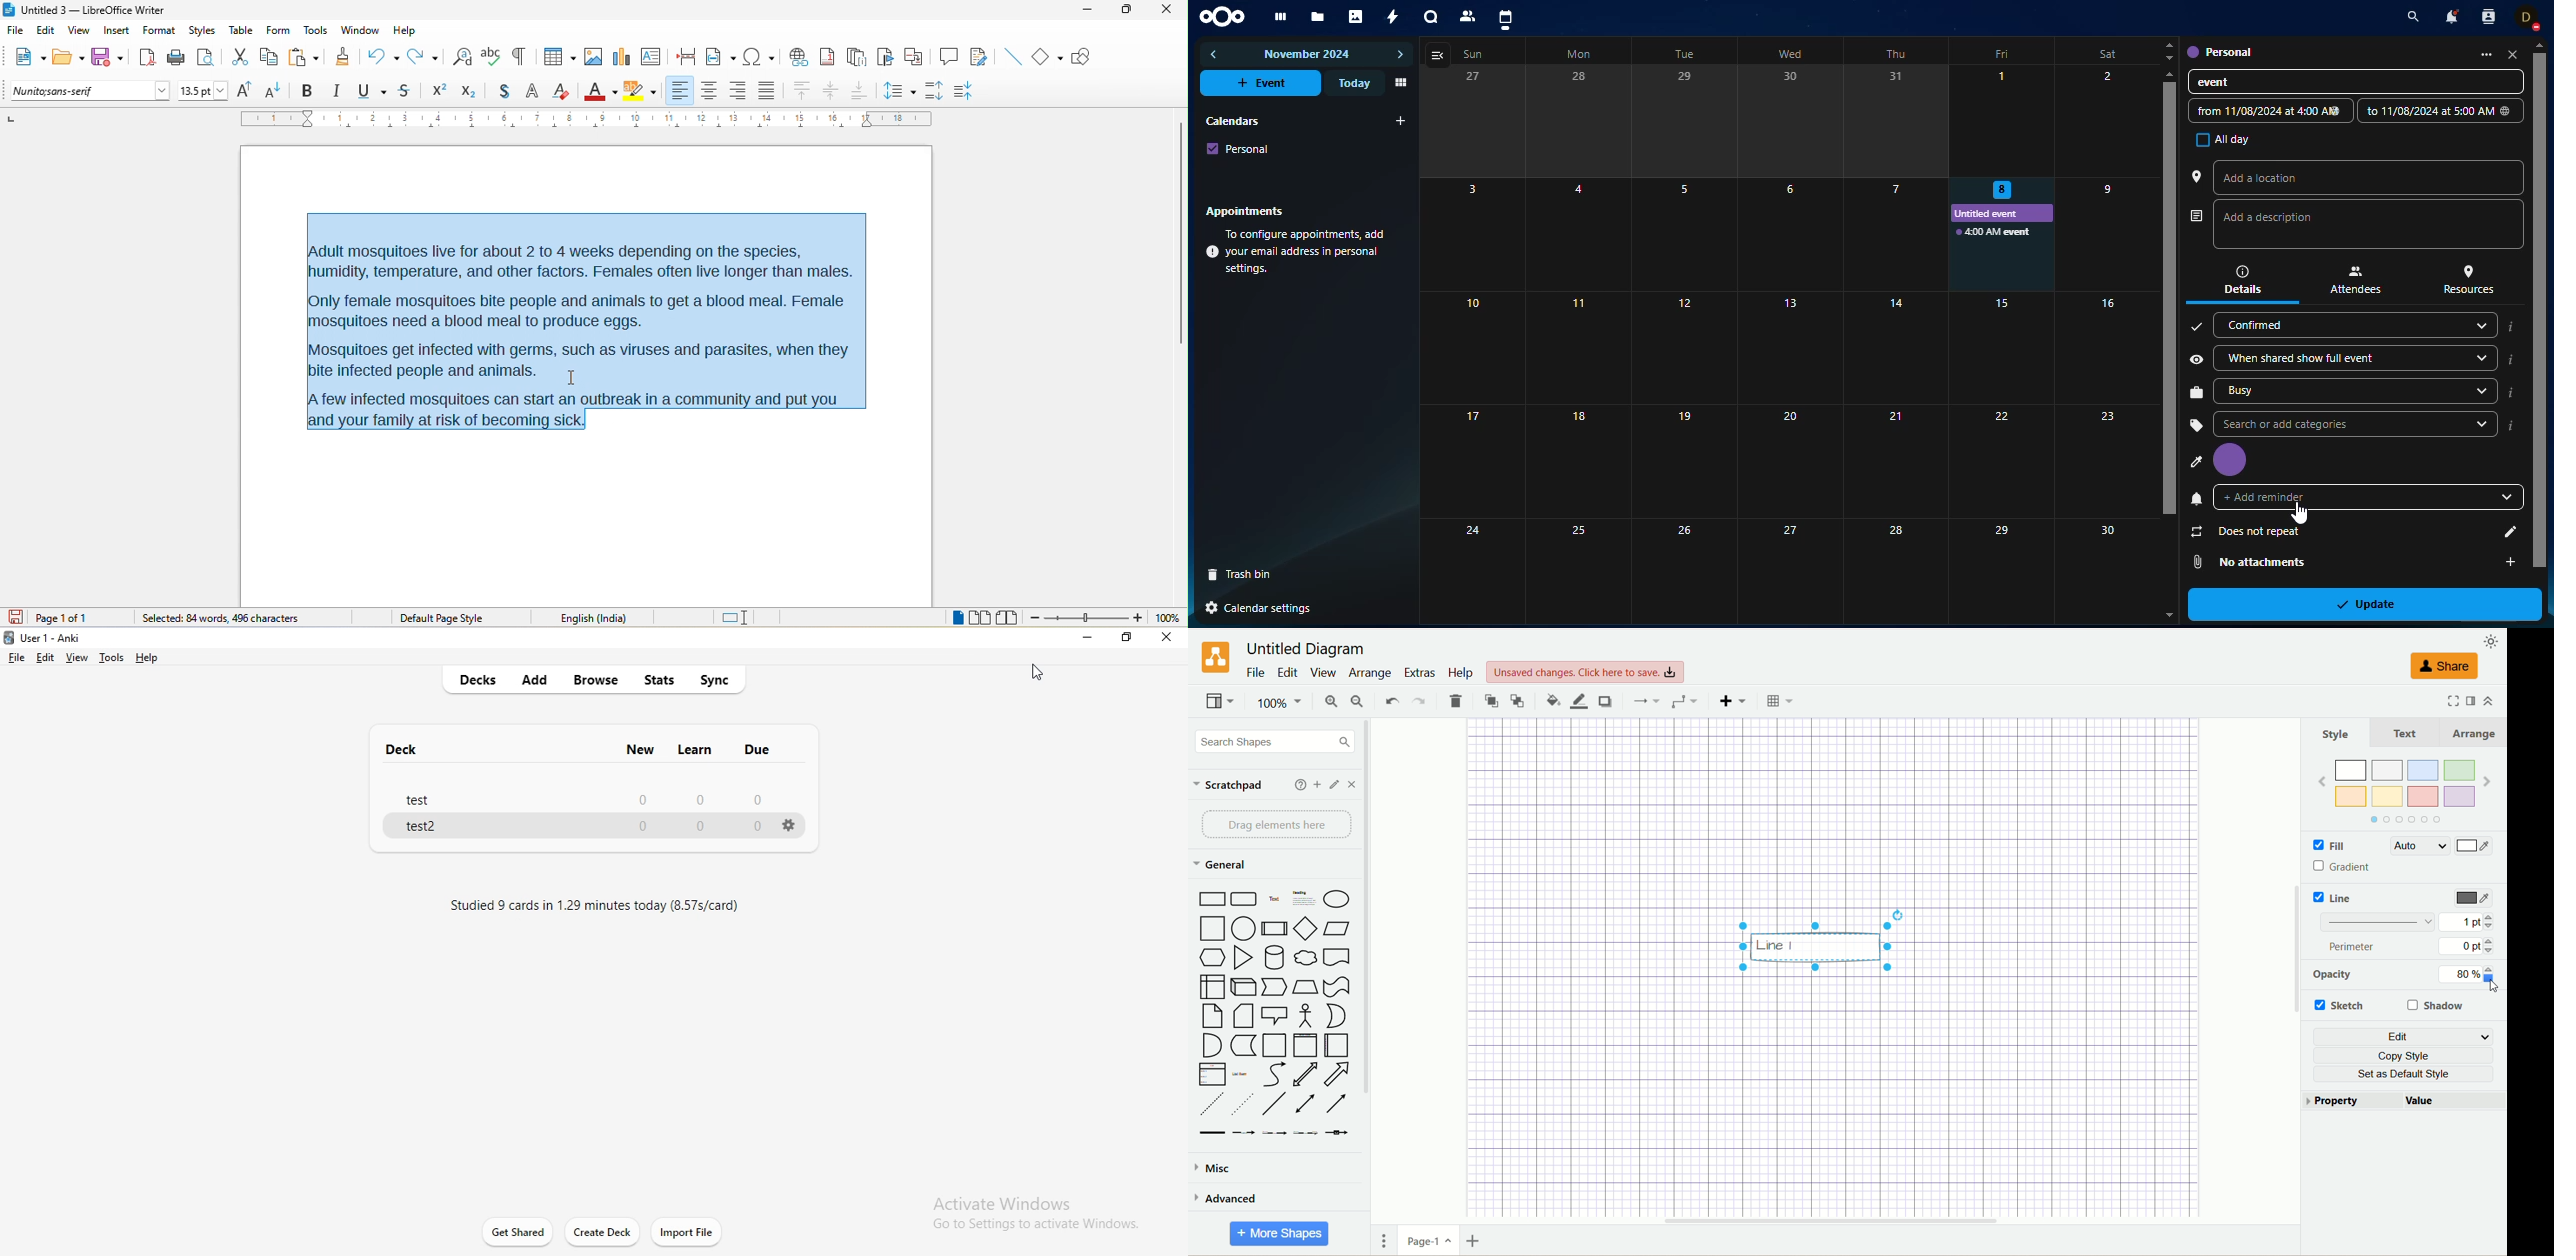 This screenshot has width=2576, height=1260. Describe the element at coordinates (967, 91) in the screenshot. I see `decrease paragraph spacing` at that location.